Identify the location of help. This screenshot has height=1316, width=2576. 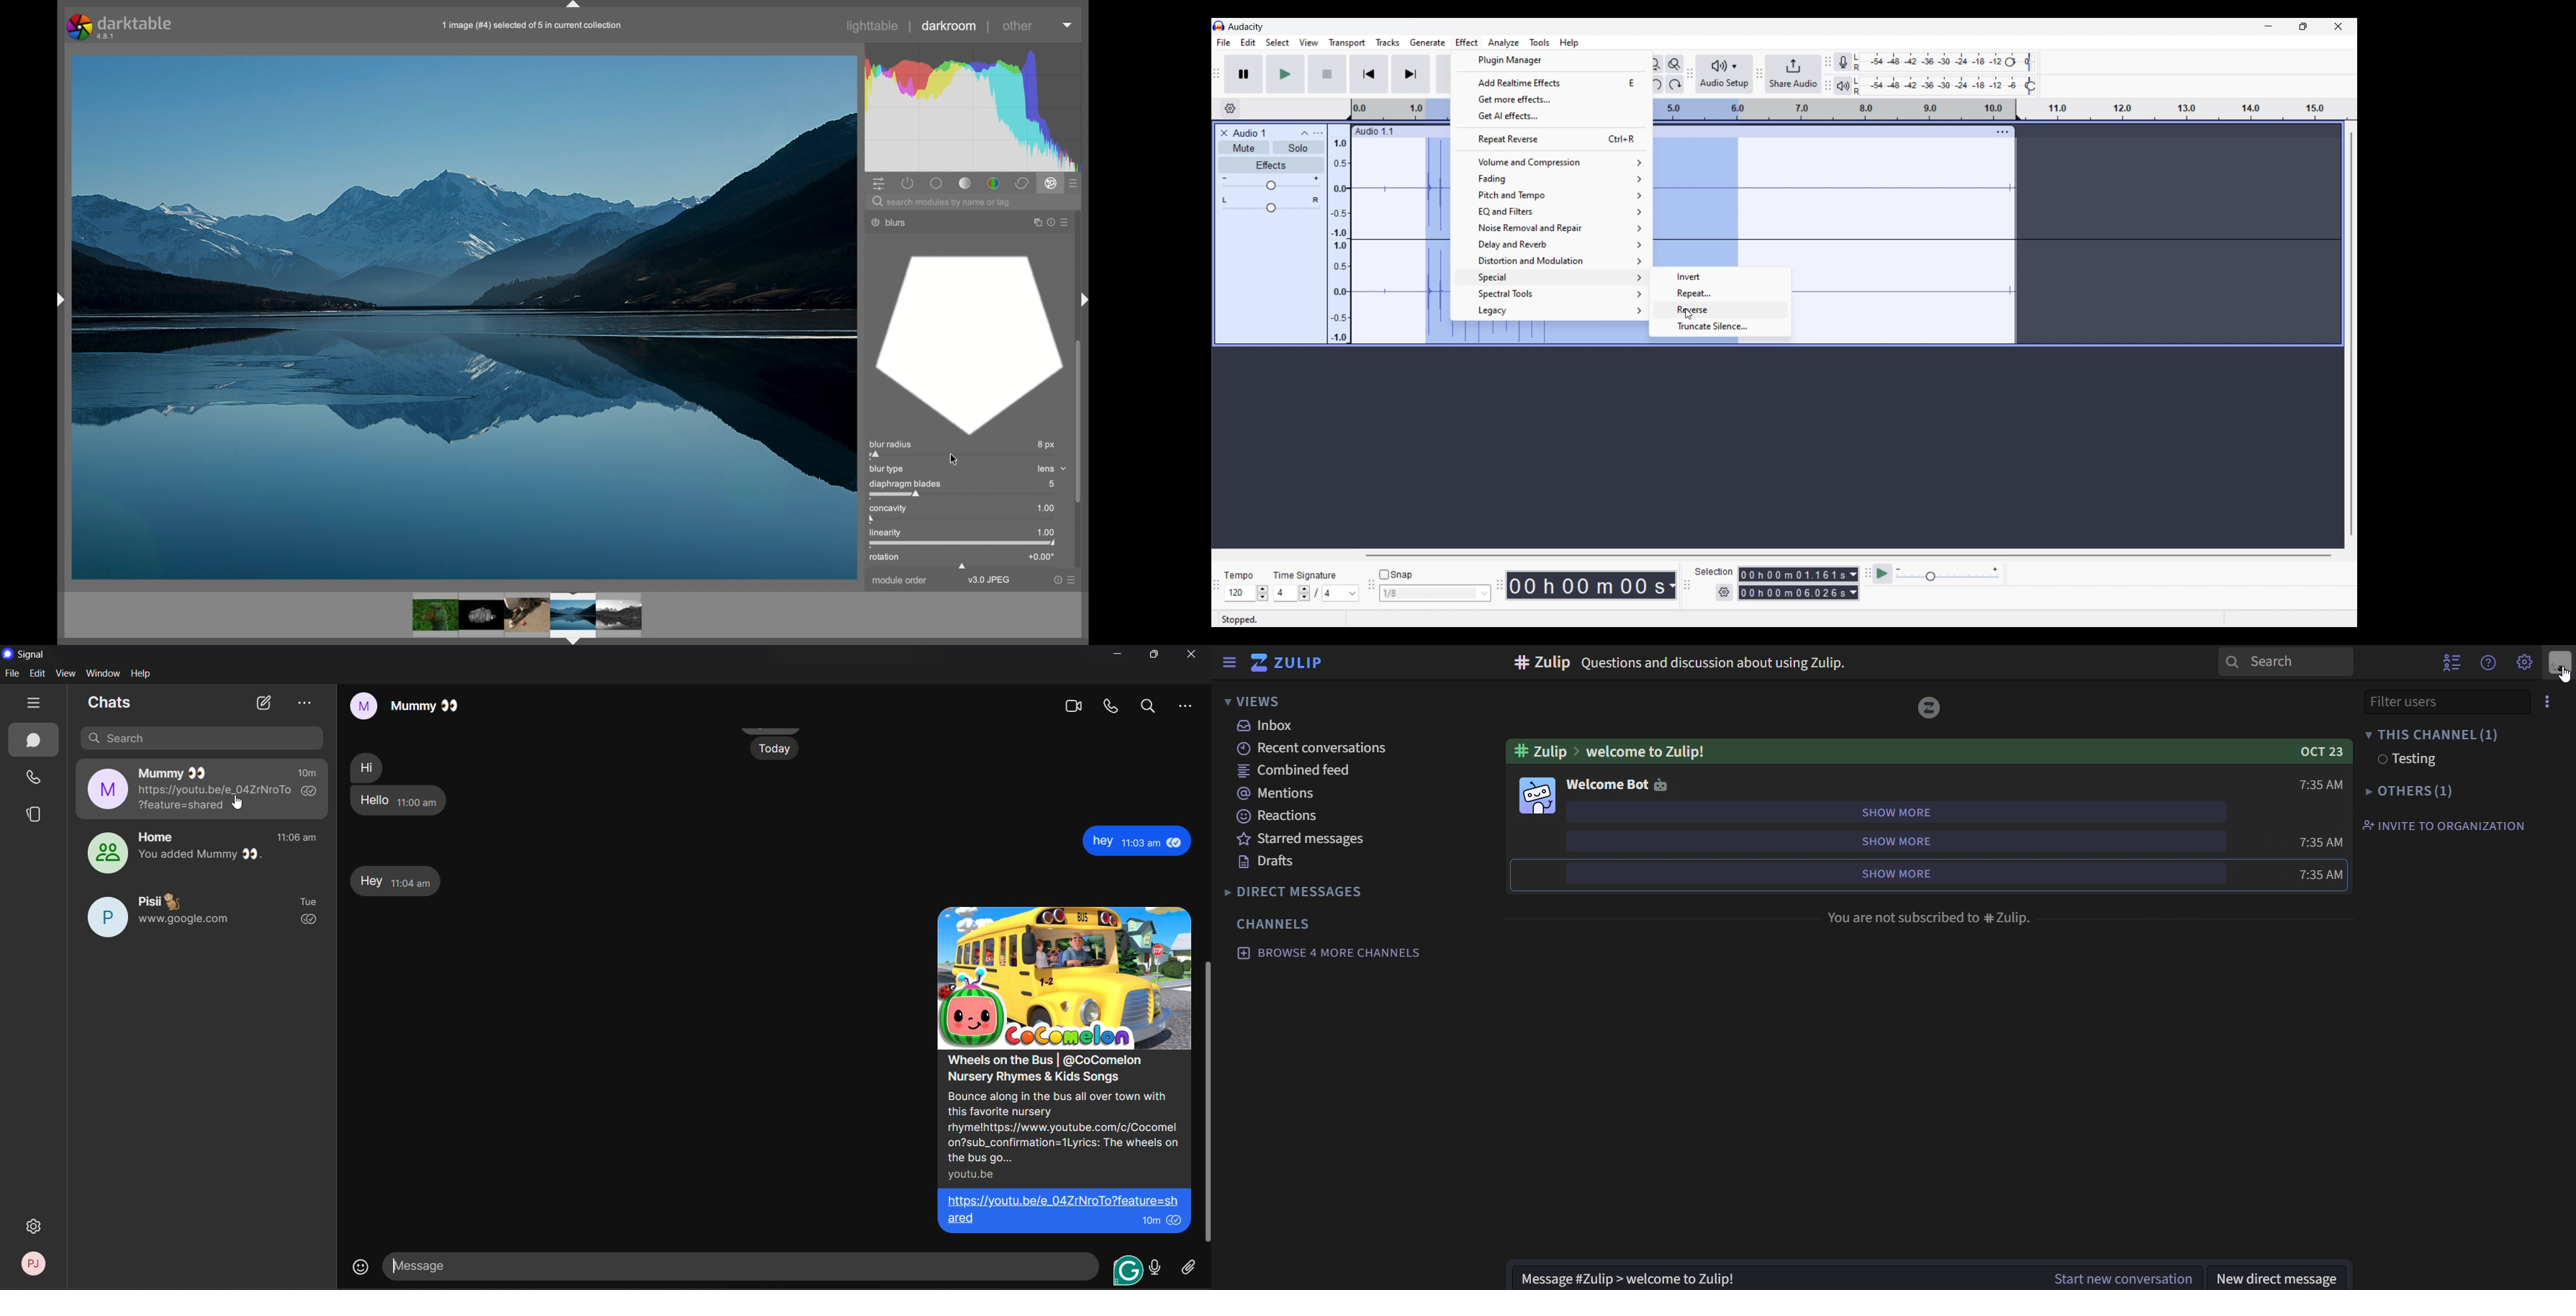
(1057, 579).